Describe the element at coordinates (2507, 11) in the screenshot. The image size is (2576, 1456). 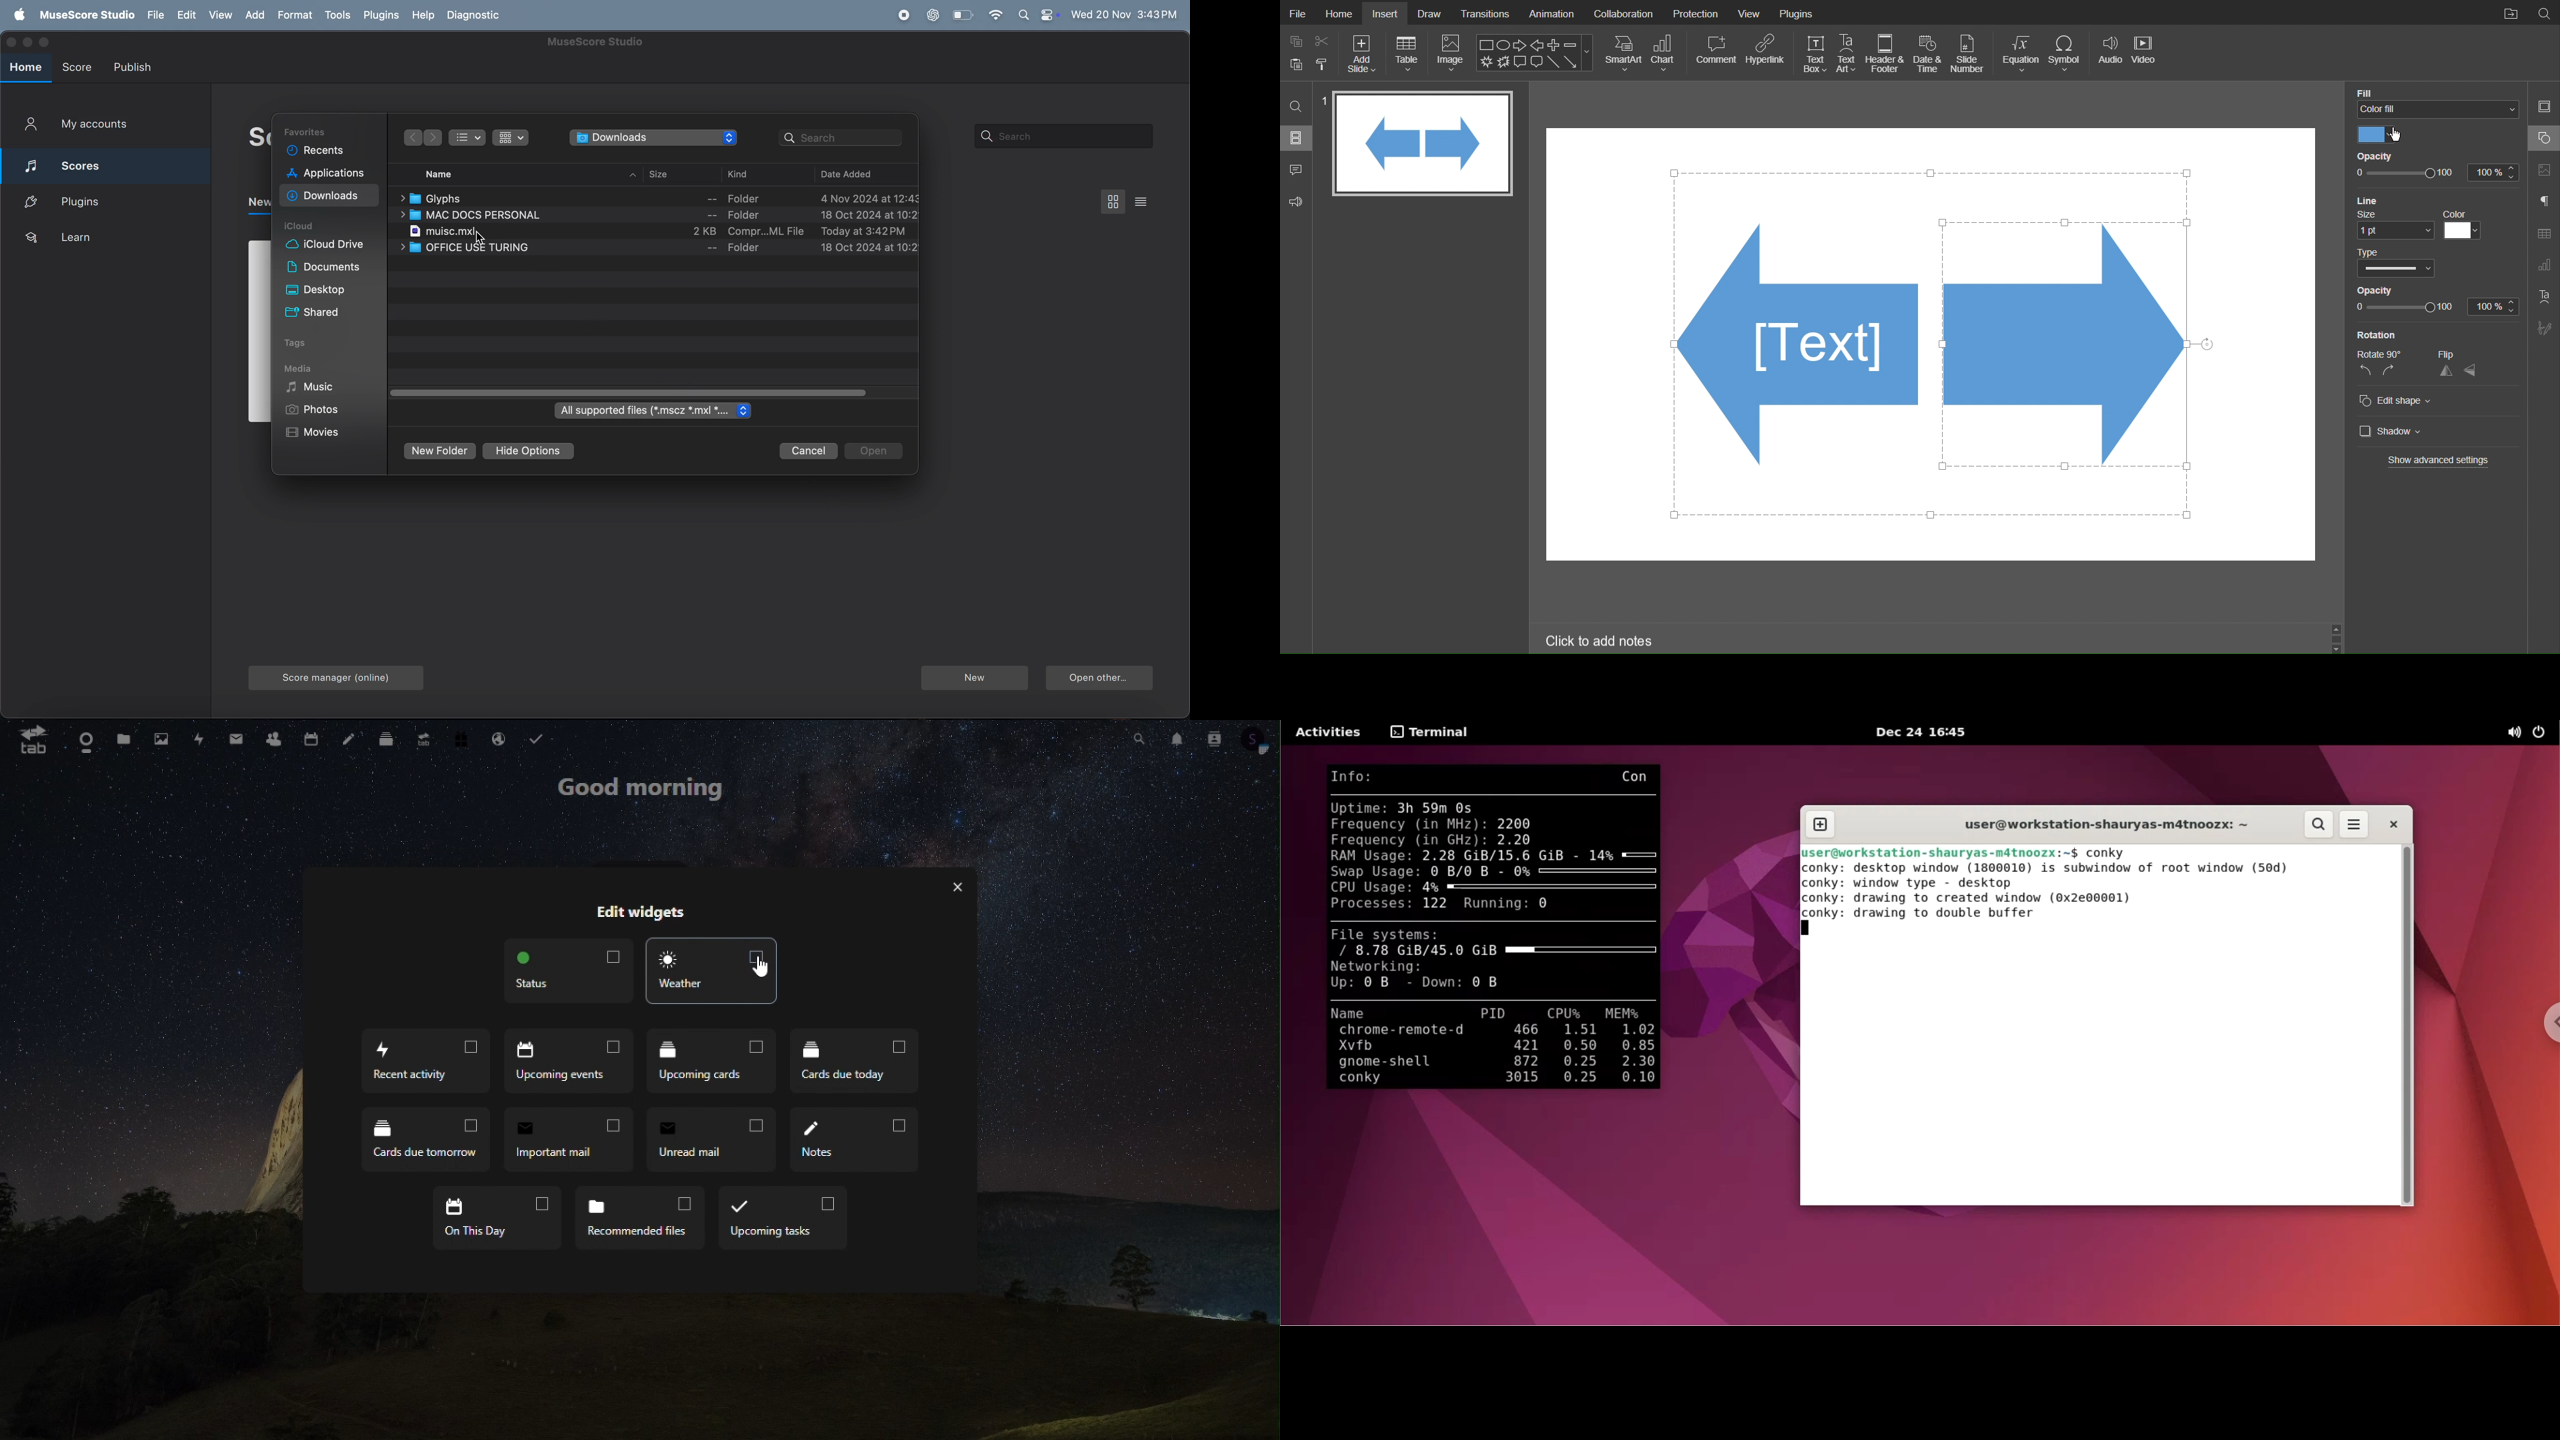
I see `Open File Location` at that location.